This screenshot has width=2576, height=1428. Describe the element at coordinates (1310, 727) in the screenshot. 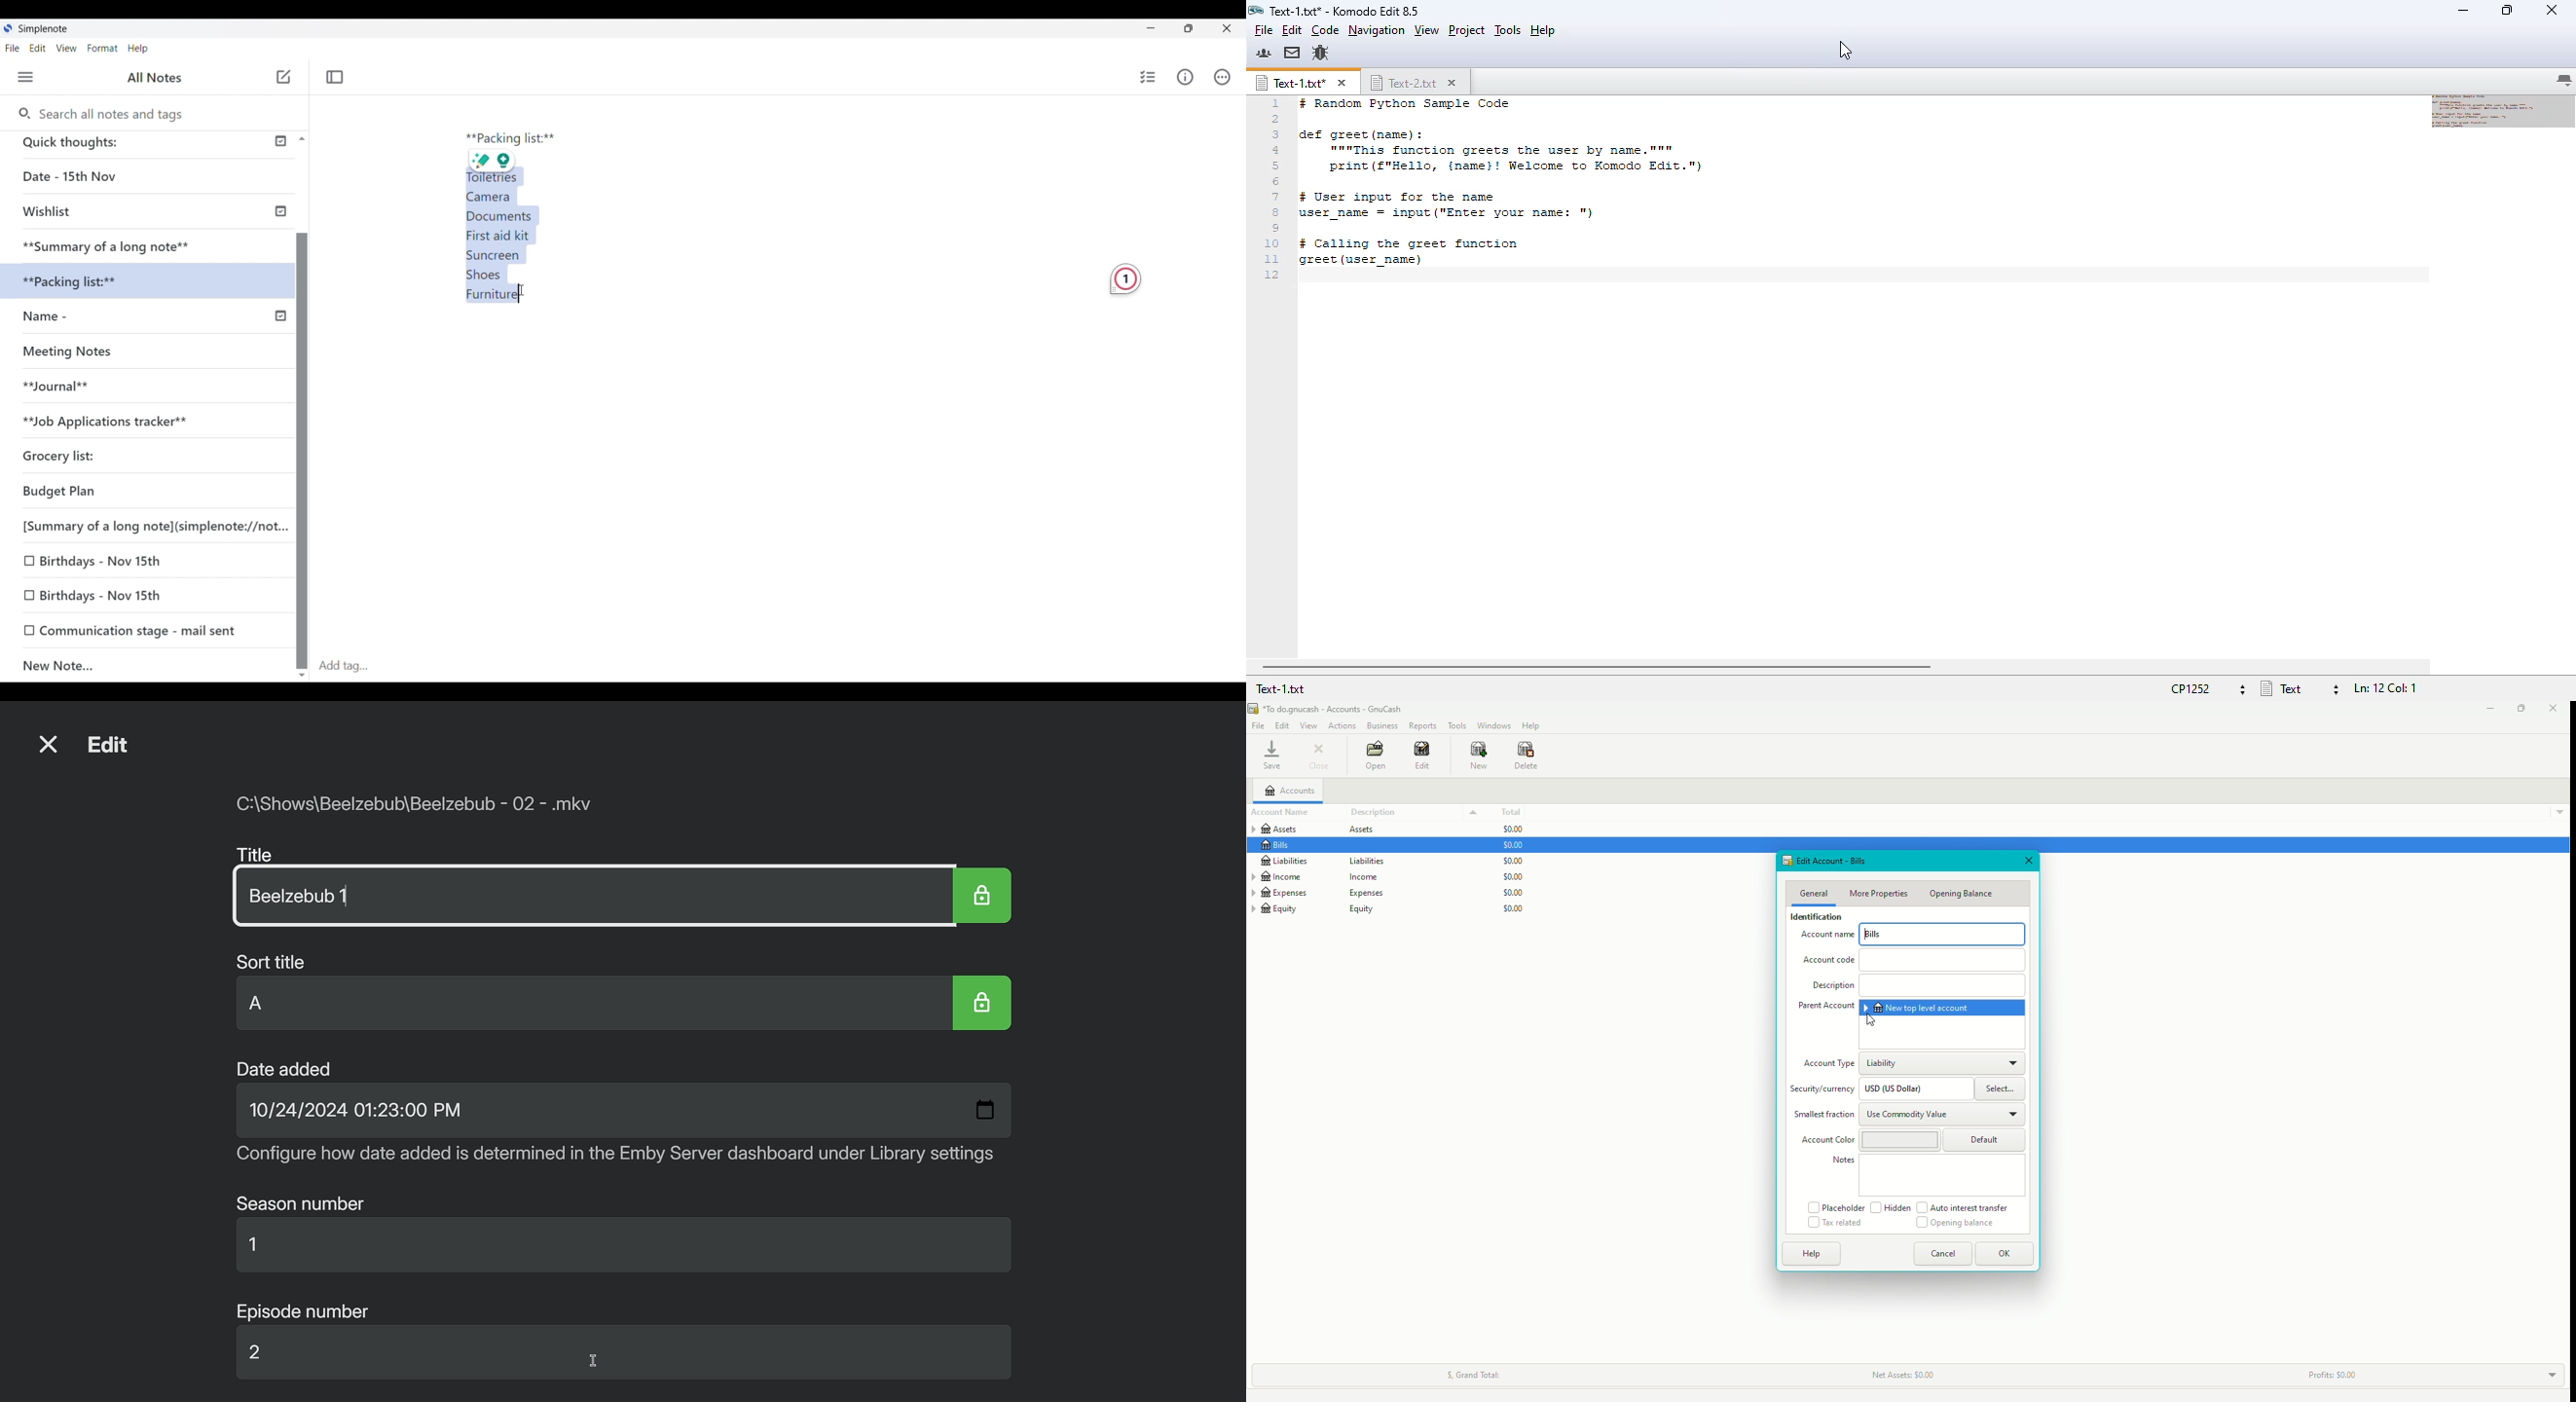

I see `View` at that location.